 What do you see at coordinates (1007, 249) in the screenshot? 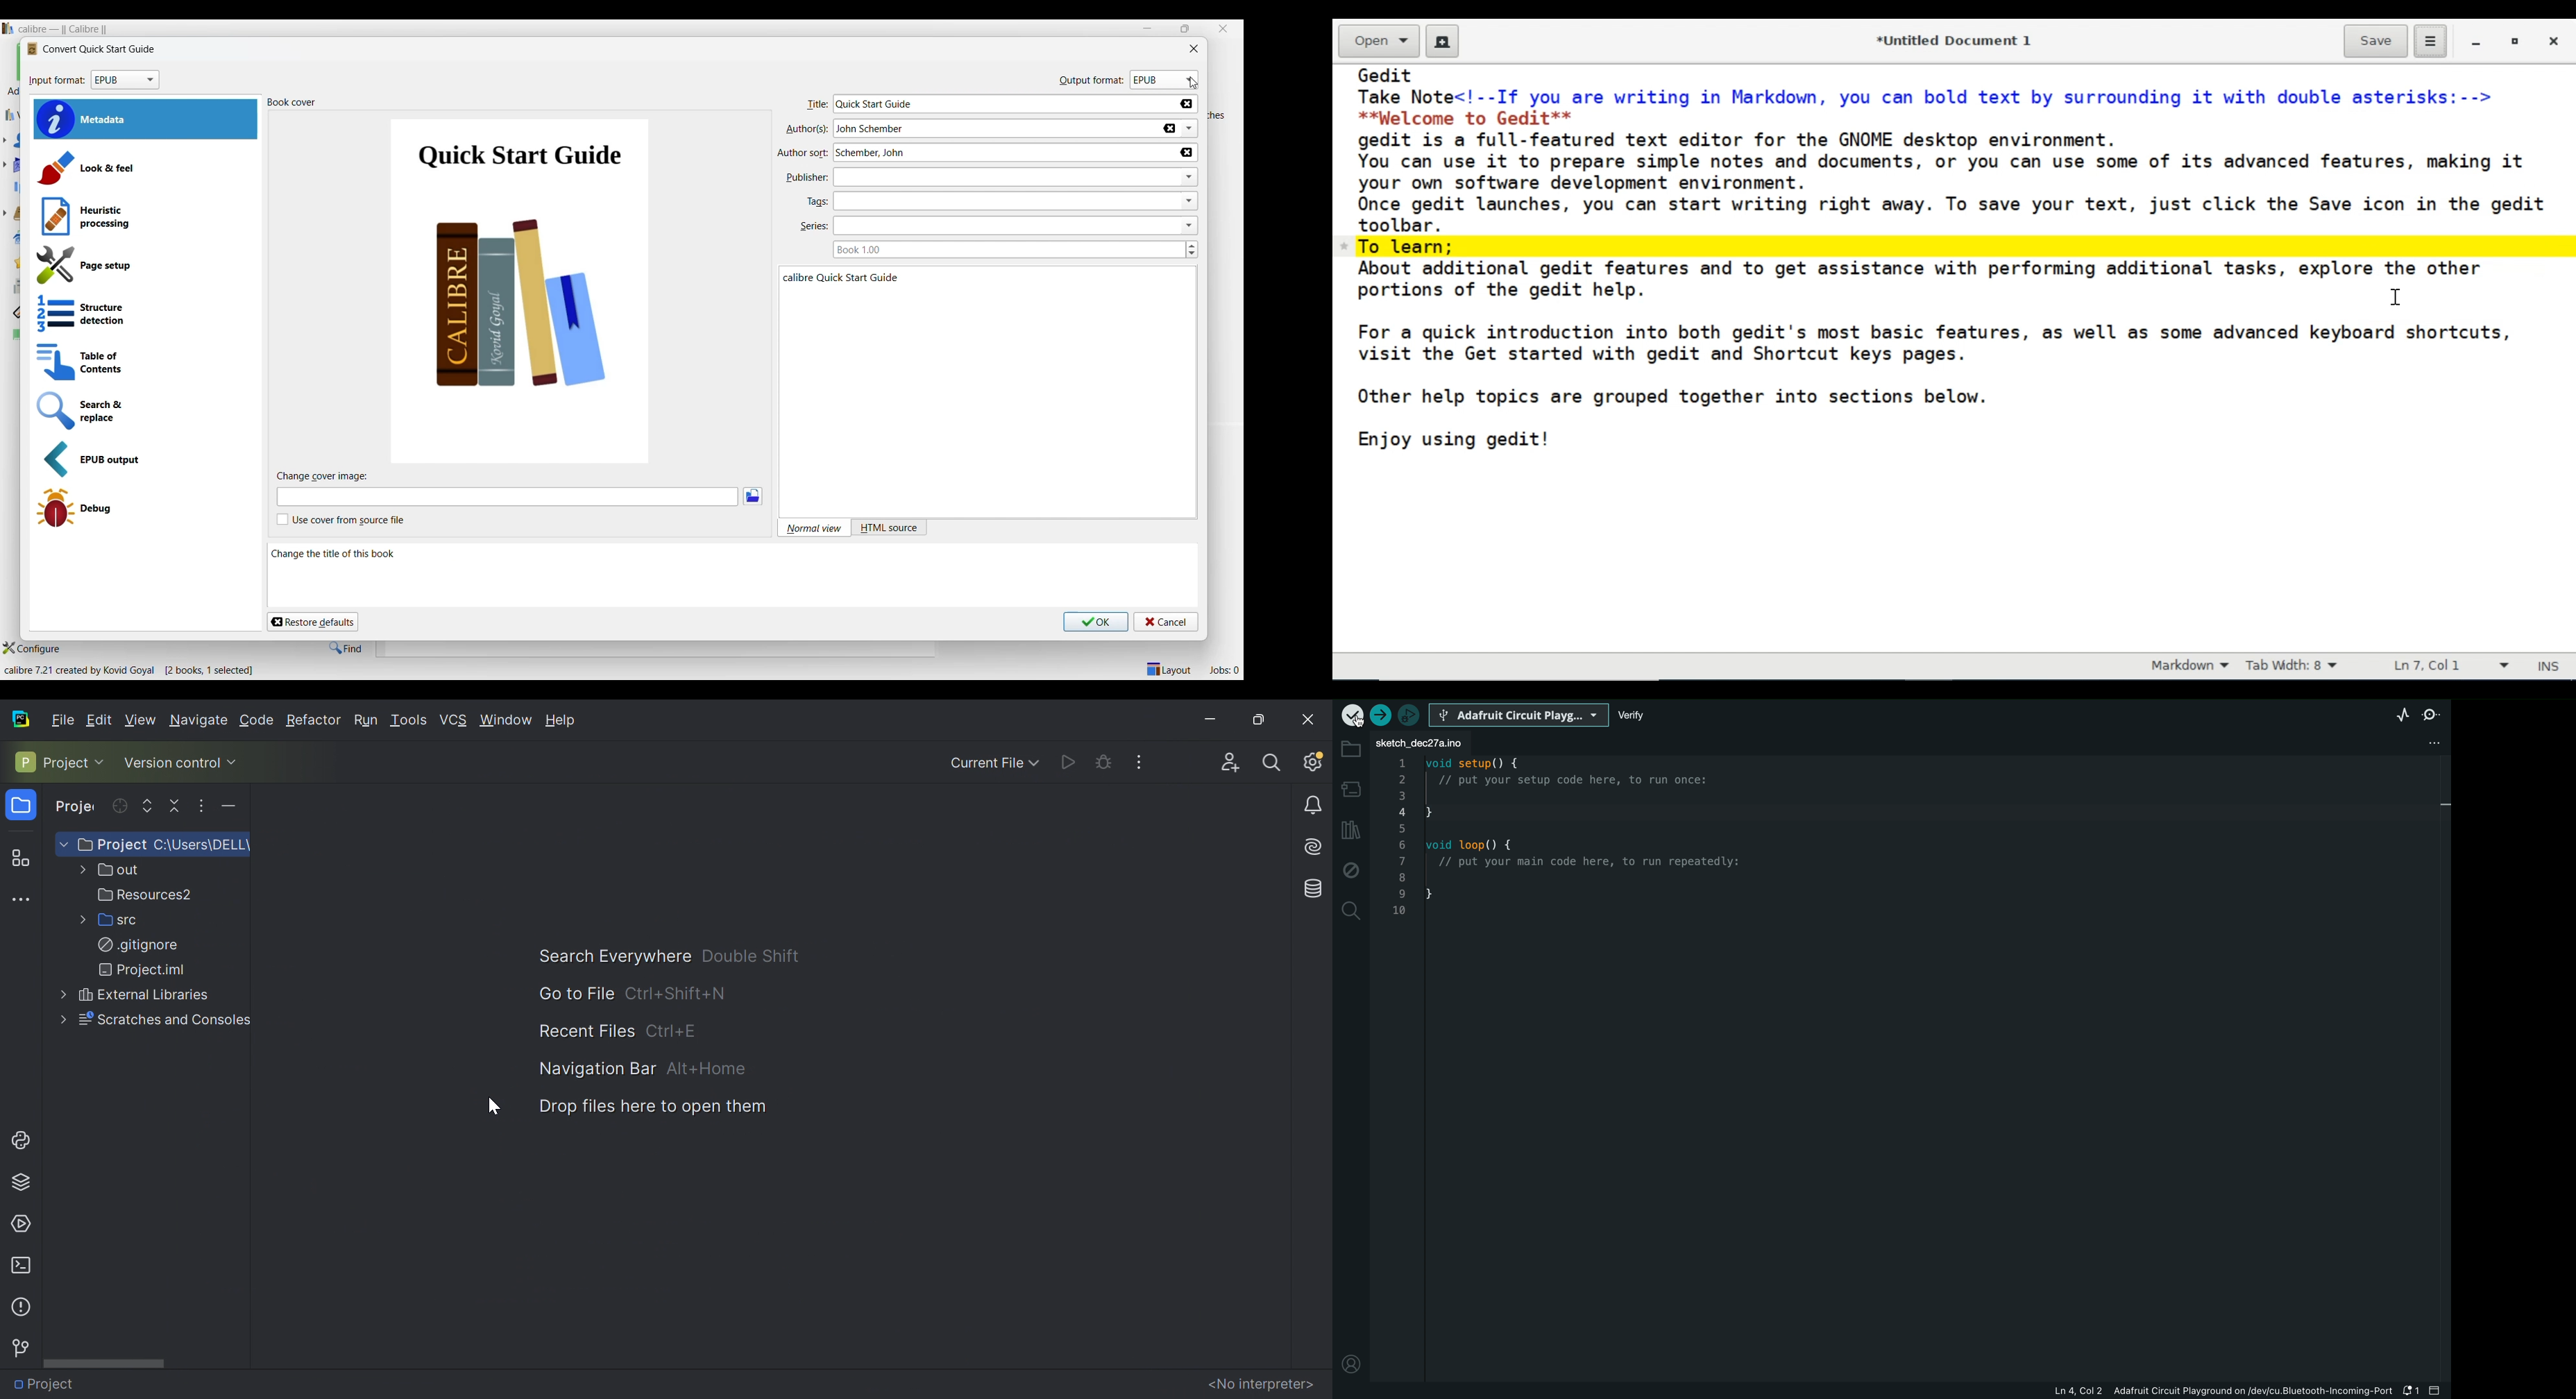
I see `Type in book series` at bounding box center [1007, 249].